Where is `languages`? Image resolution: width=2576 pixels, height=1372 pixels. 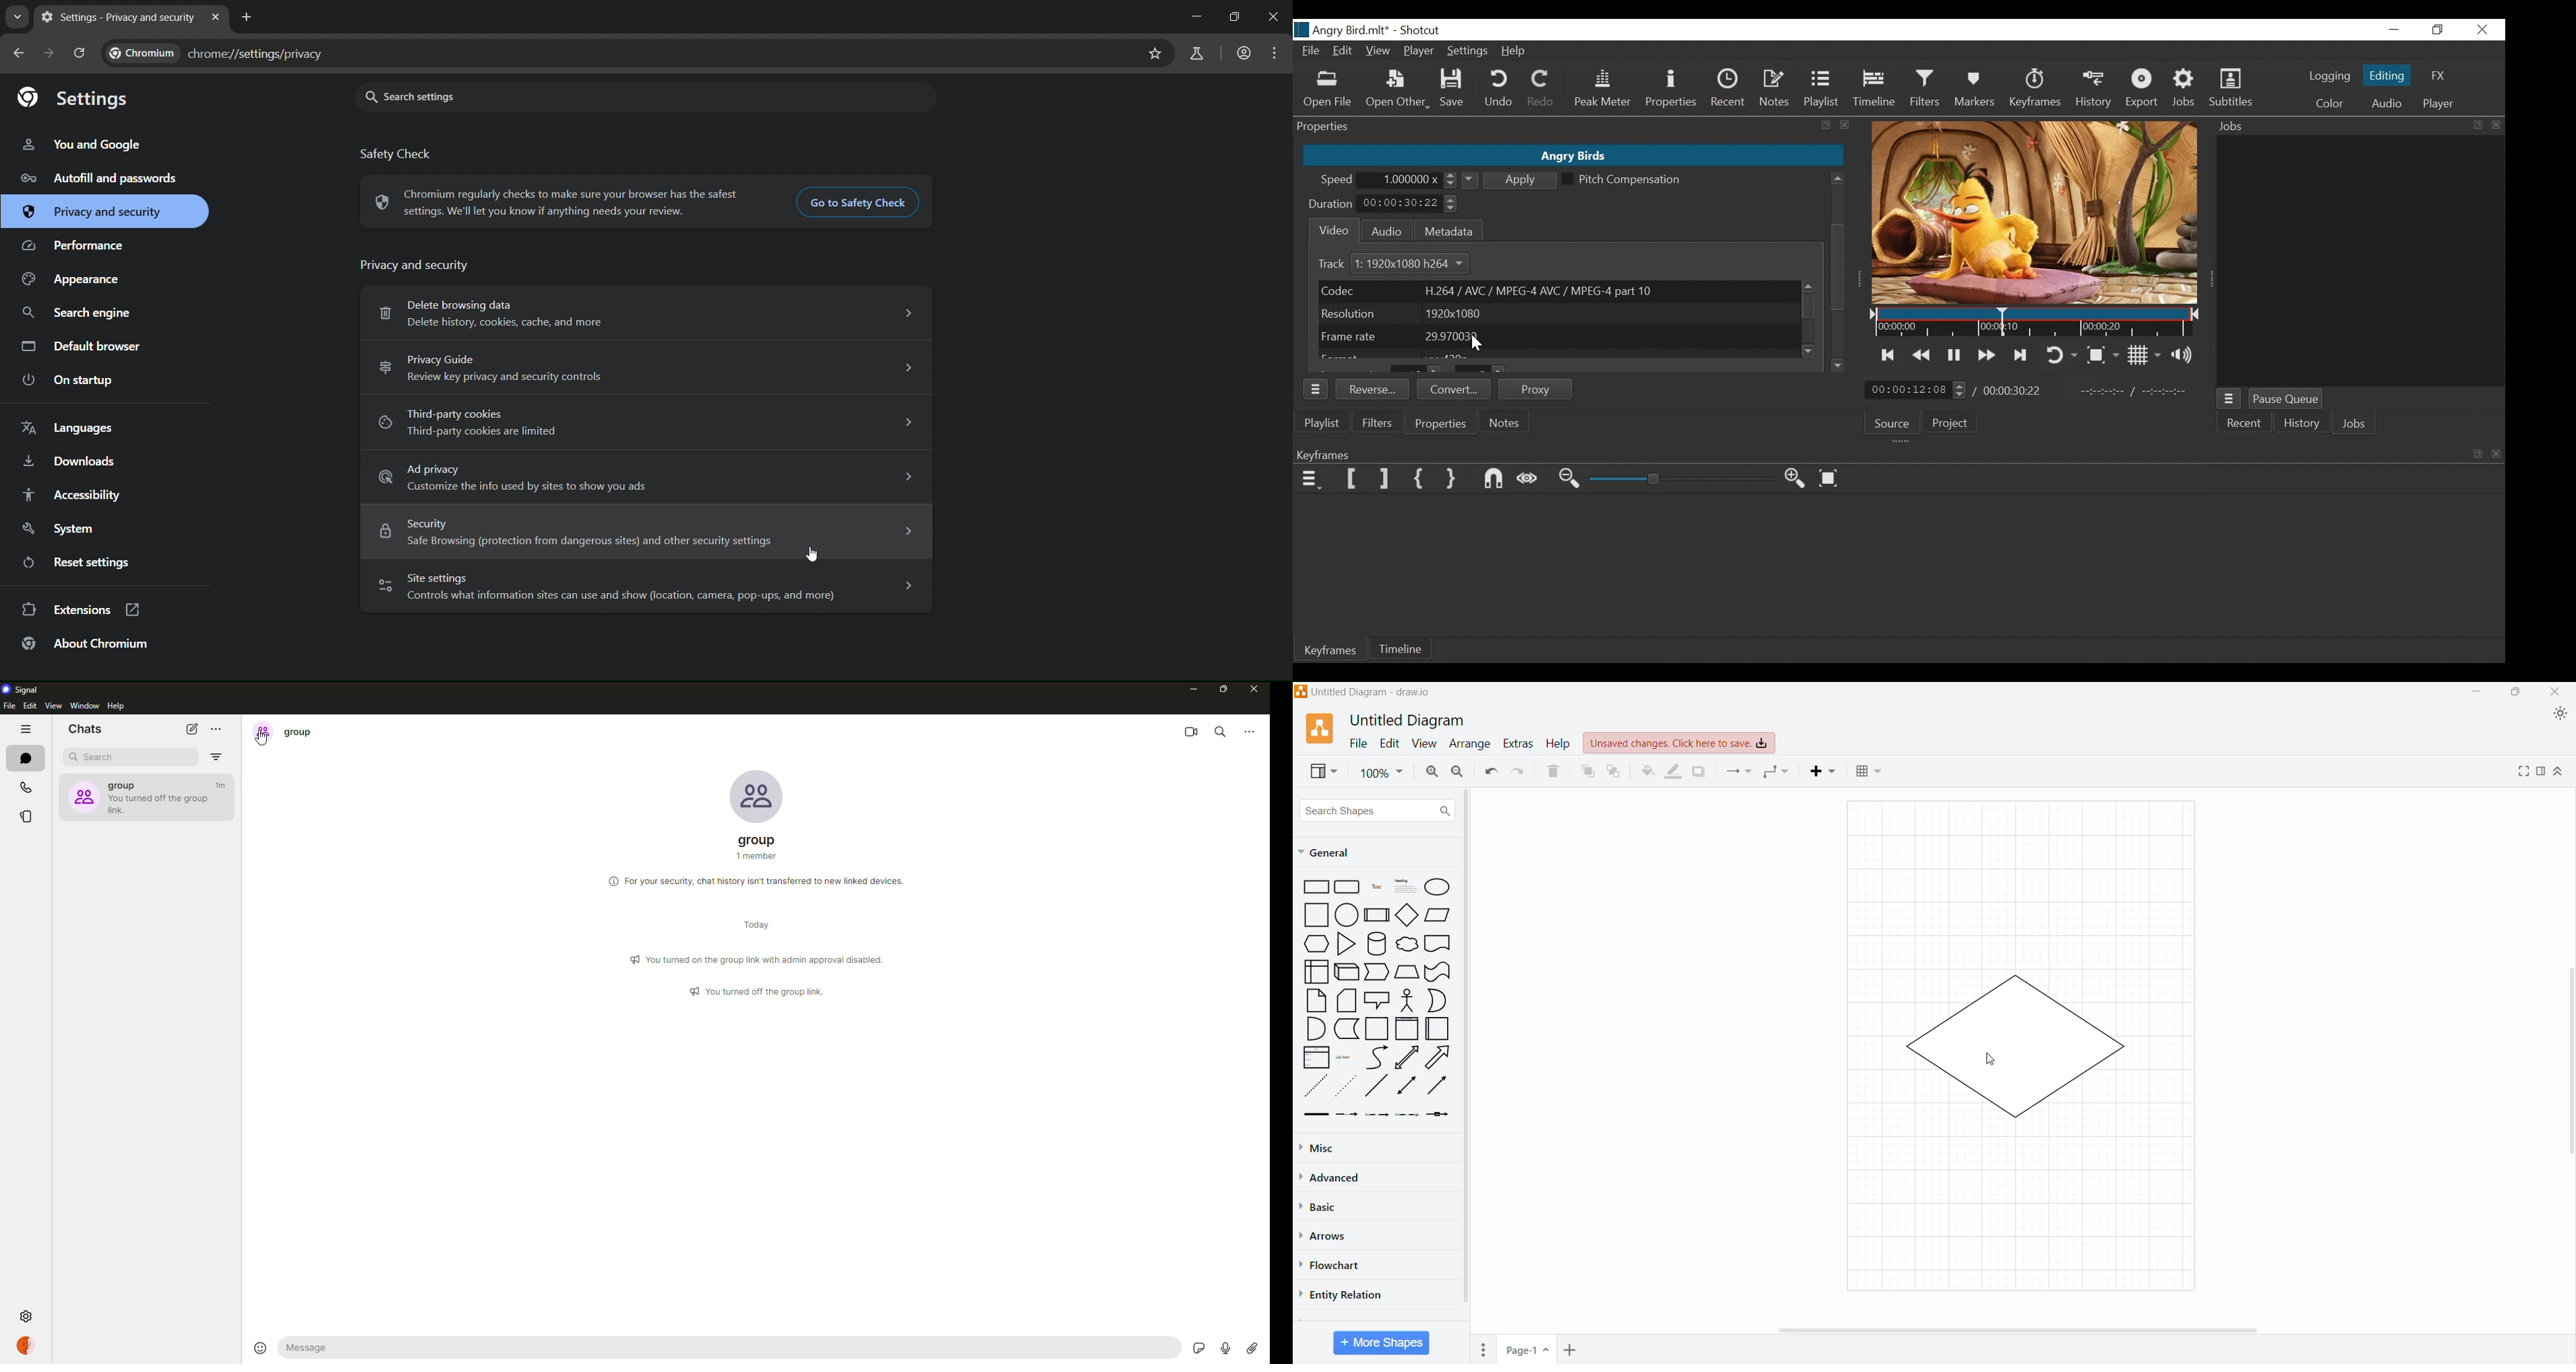
languages is located at coordinates (77, 430).